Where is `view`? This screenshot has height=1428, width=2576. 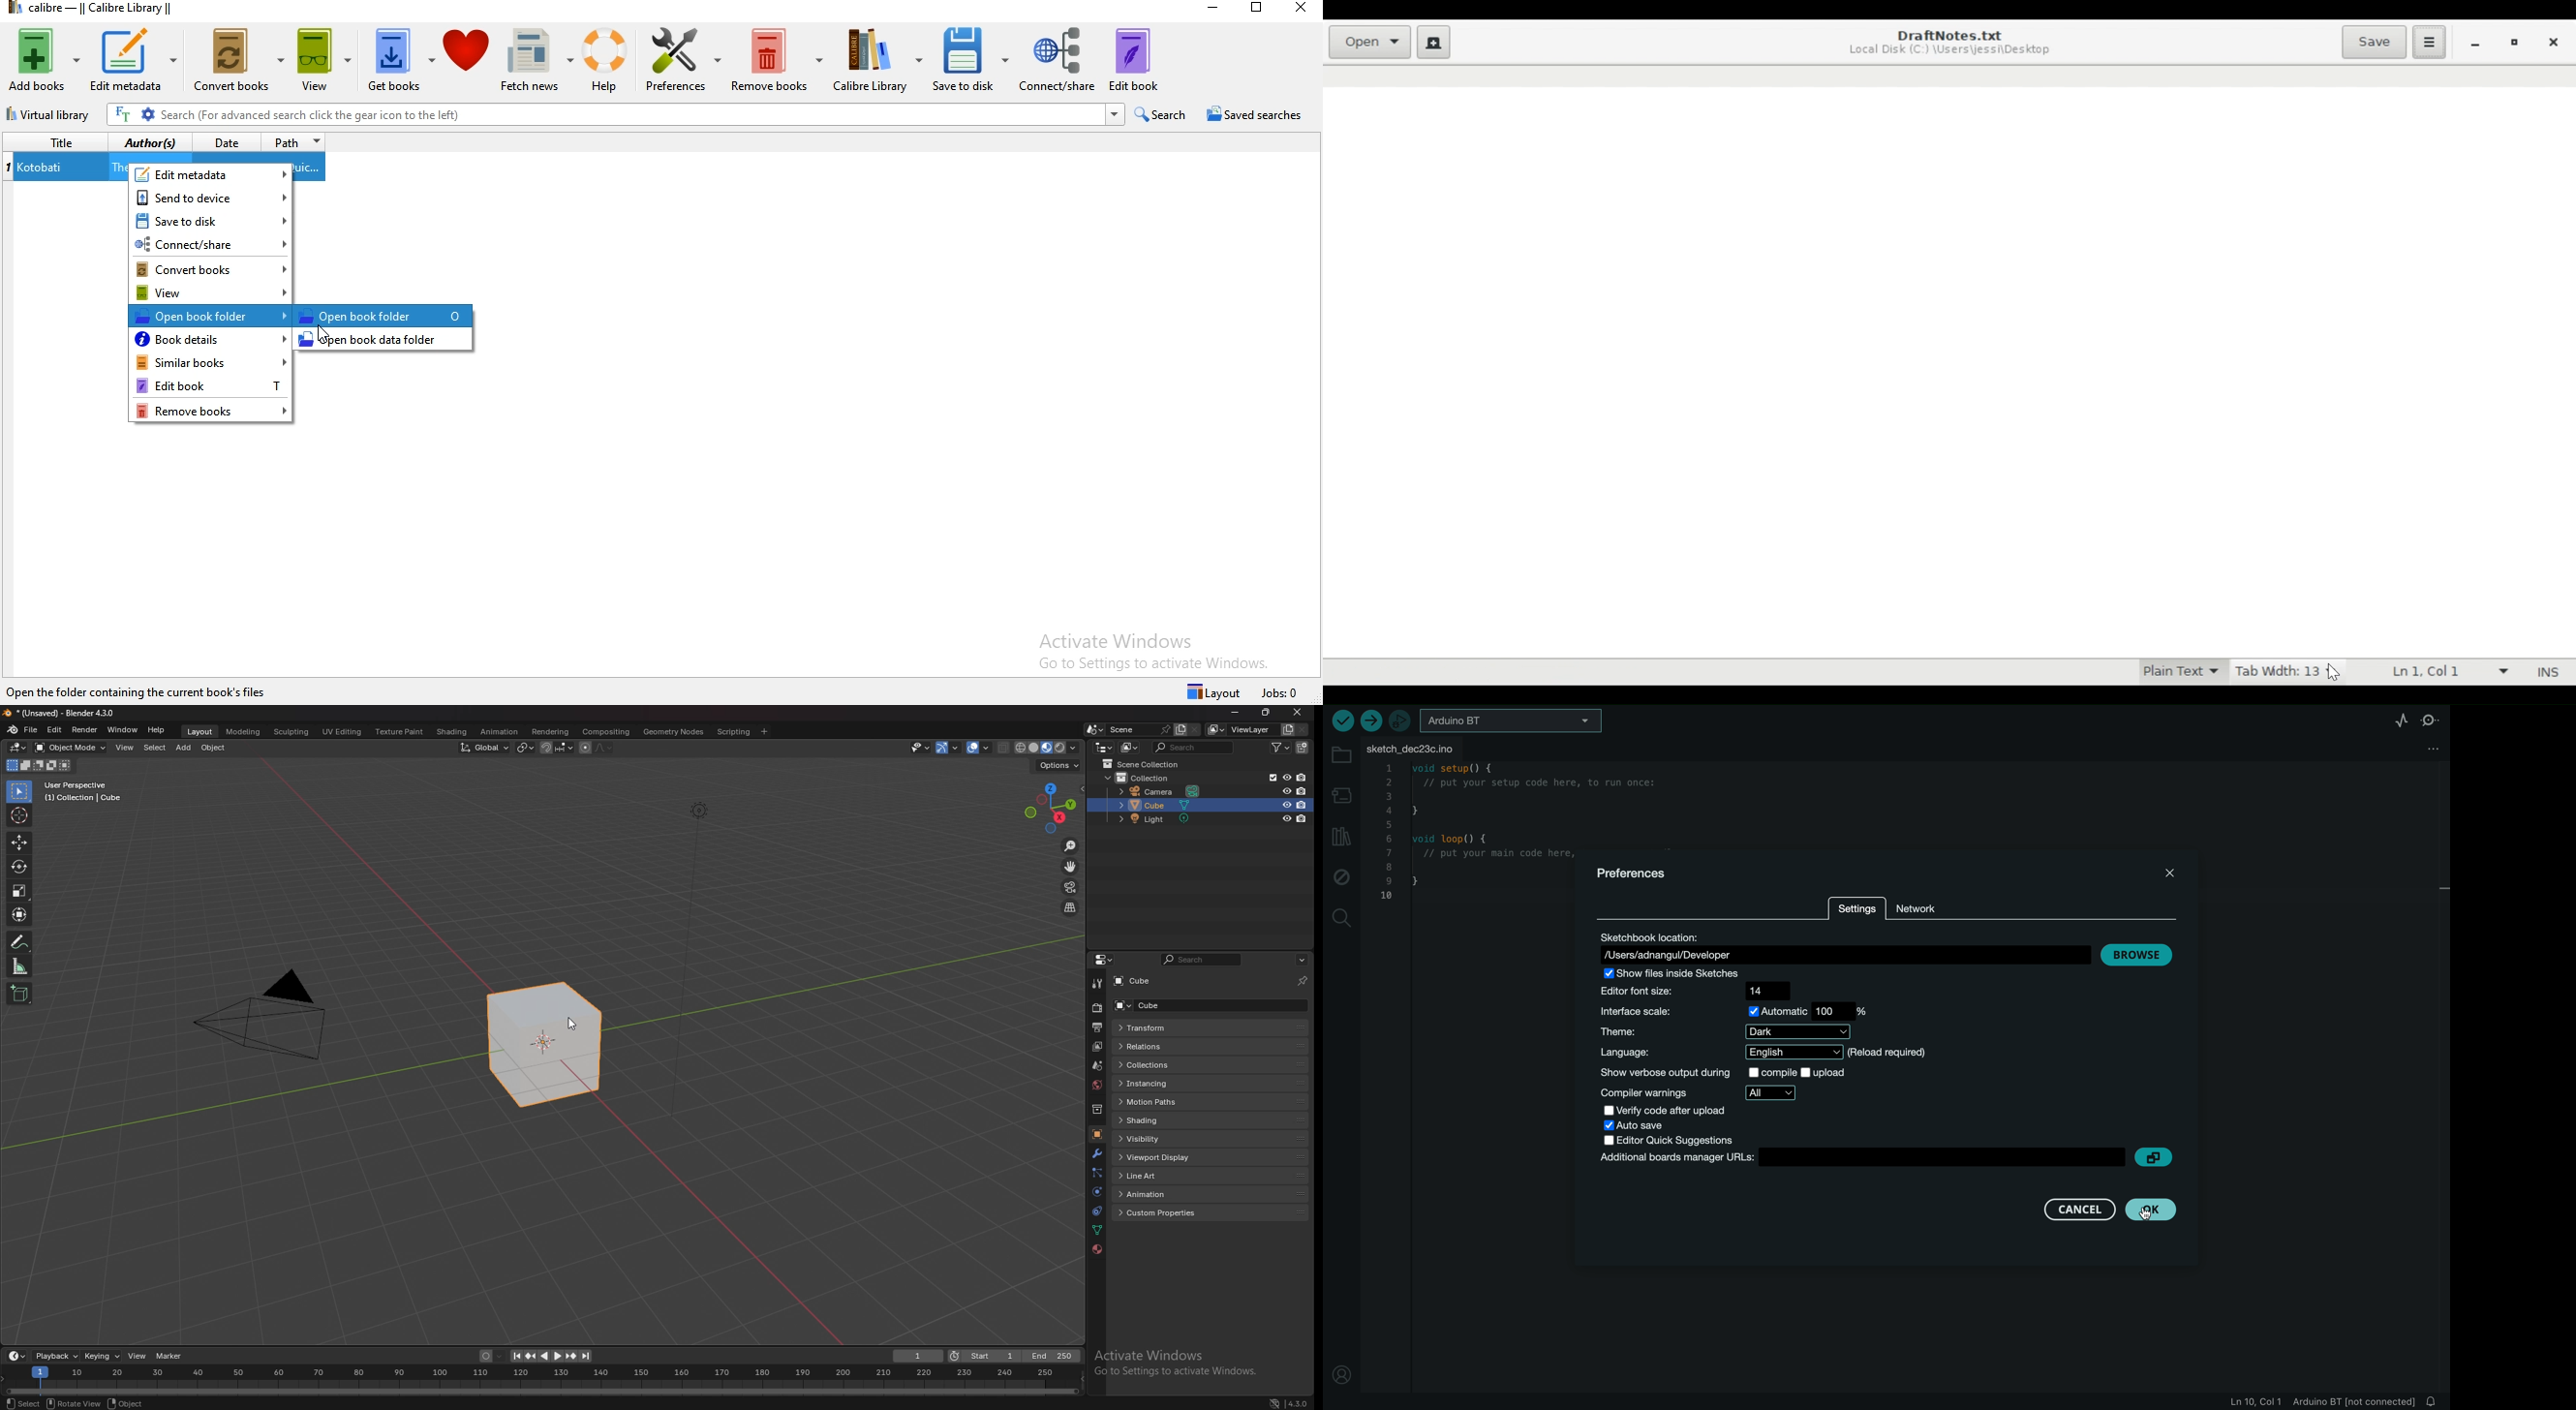
view is located at coordinates (125, 747).